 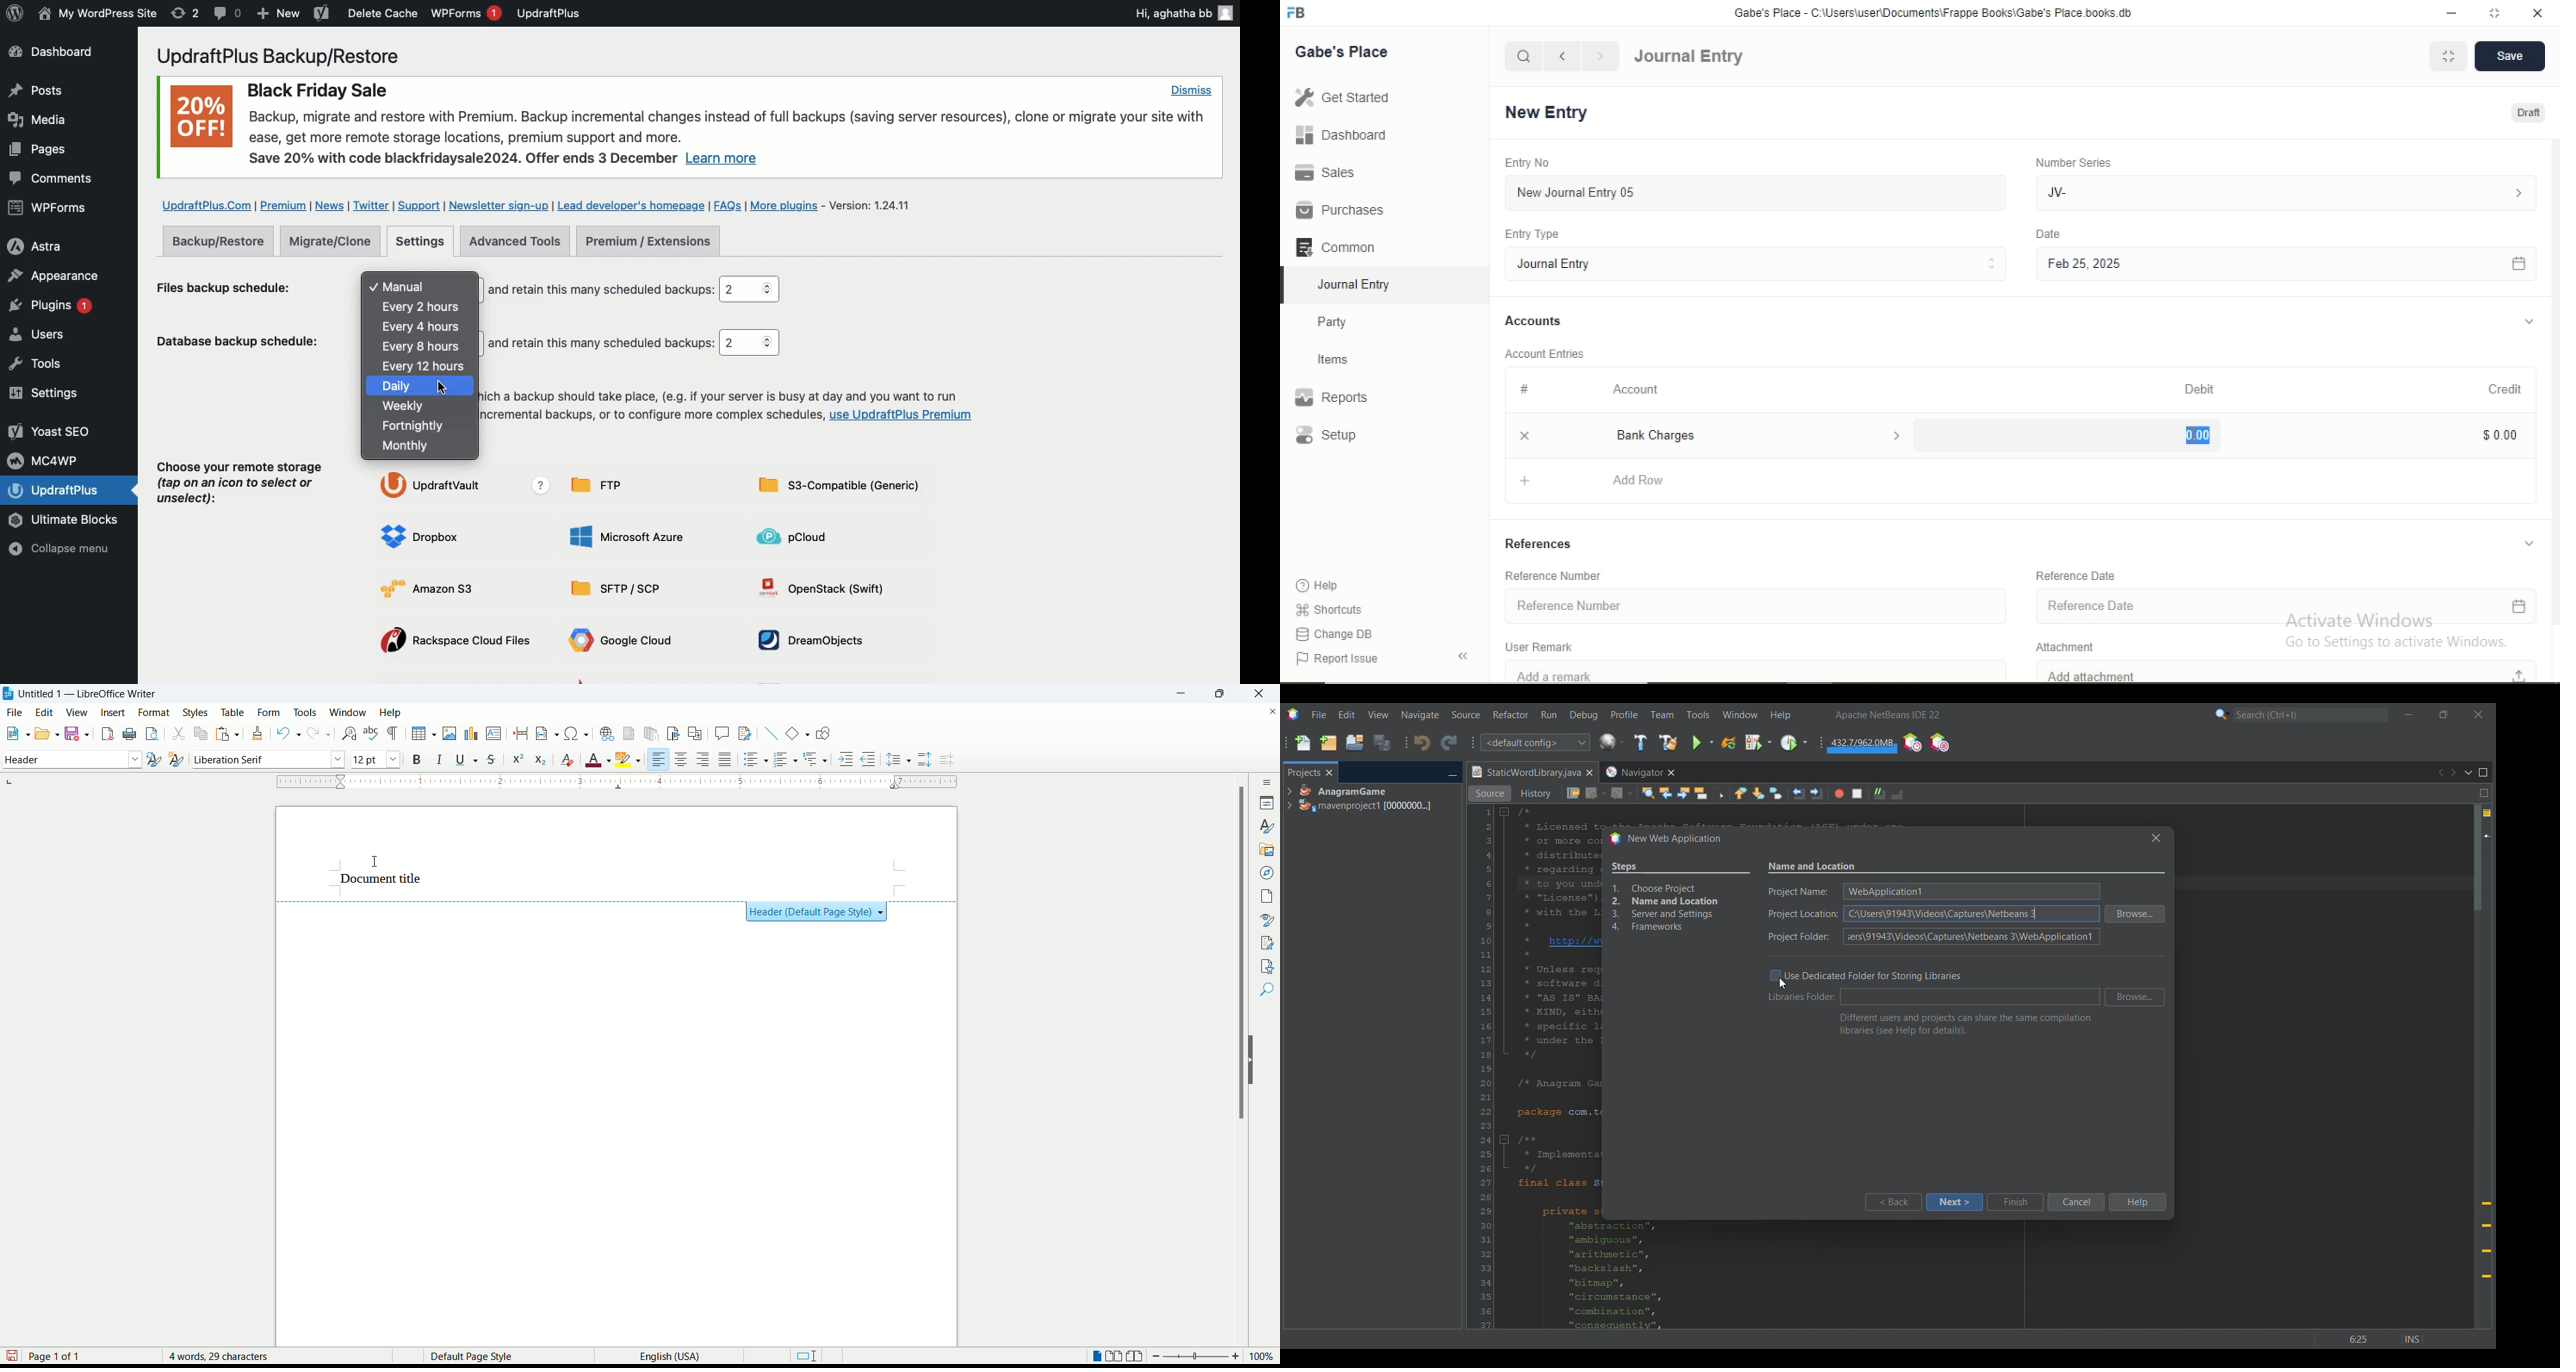 I want to click on close, so click(x=1522, y=434).